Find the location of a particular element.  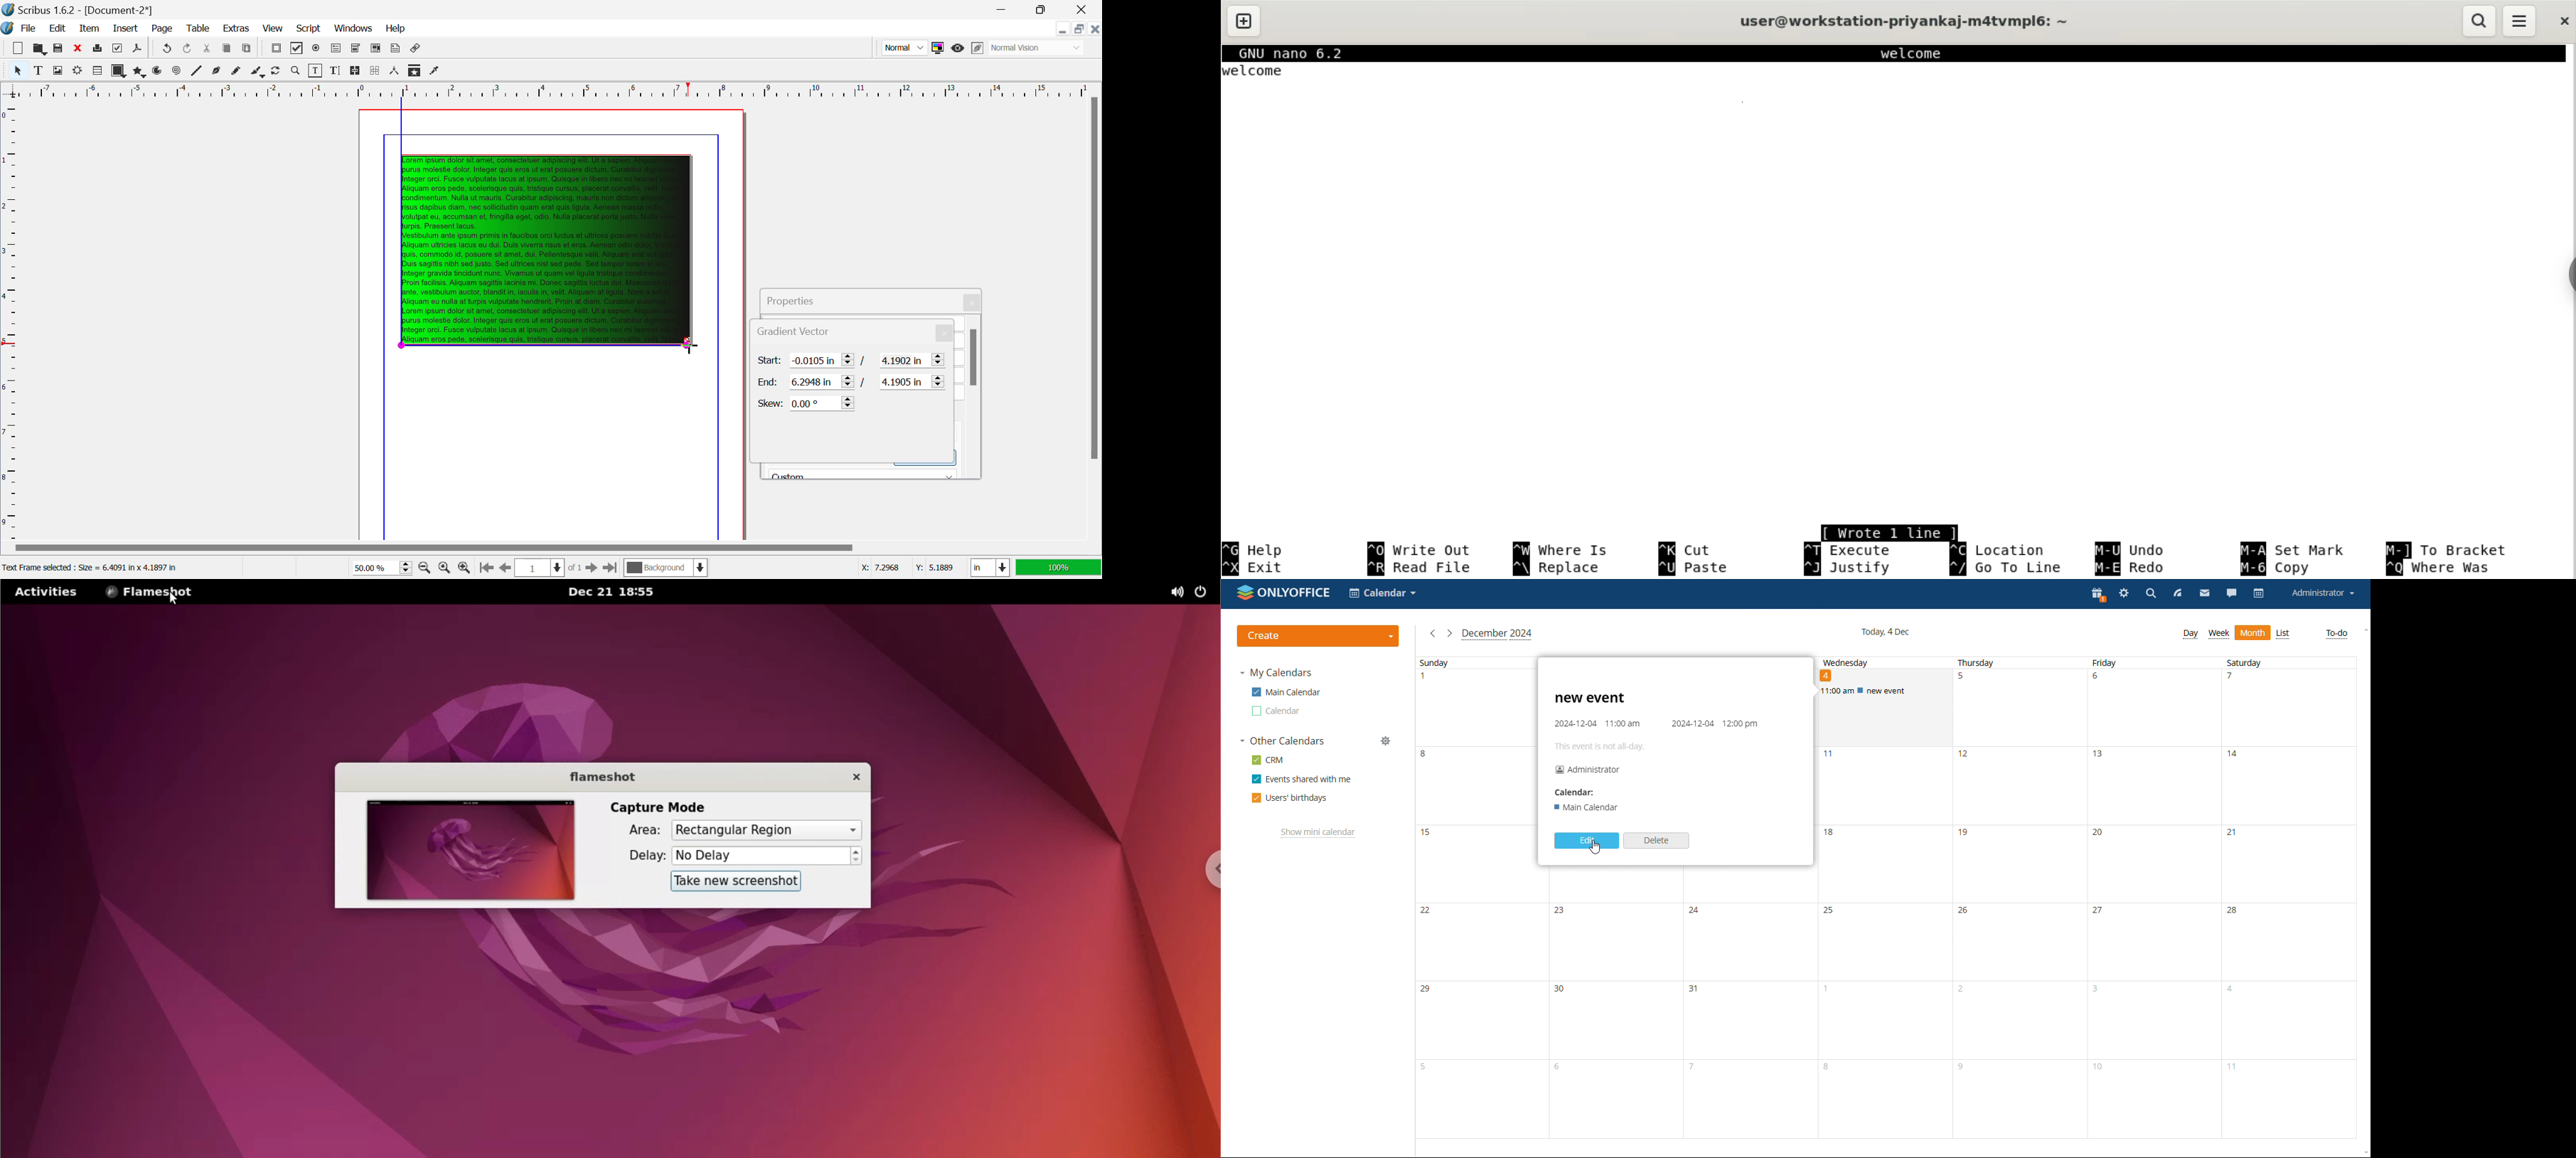

Calendar: is located at coordinates (1578, 792).